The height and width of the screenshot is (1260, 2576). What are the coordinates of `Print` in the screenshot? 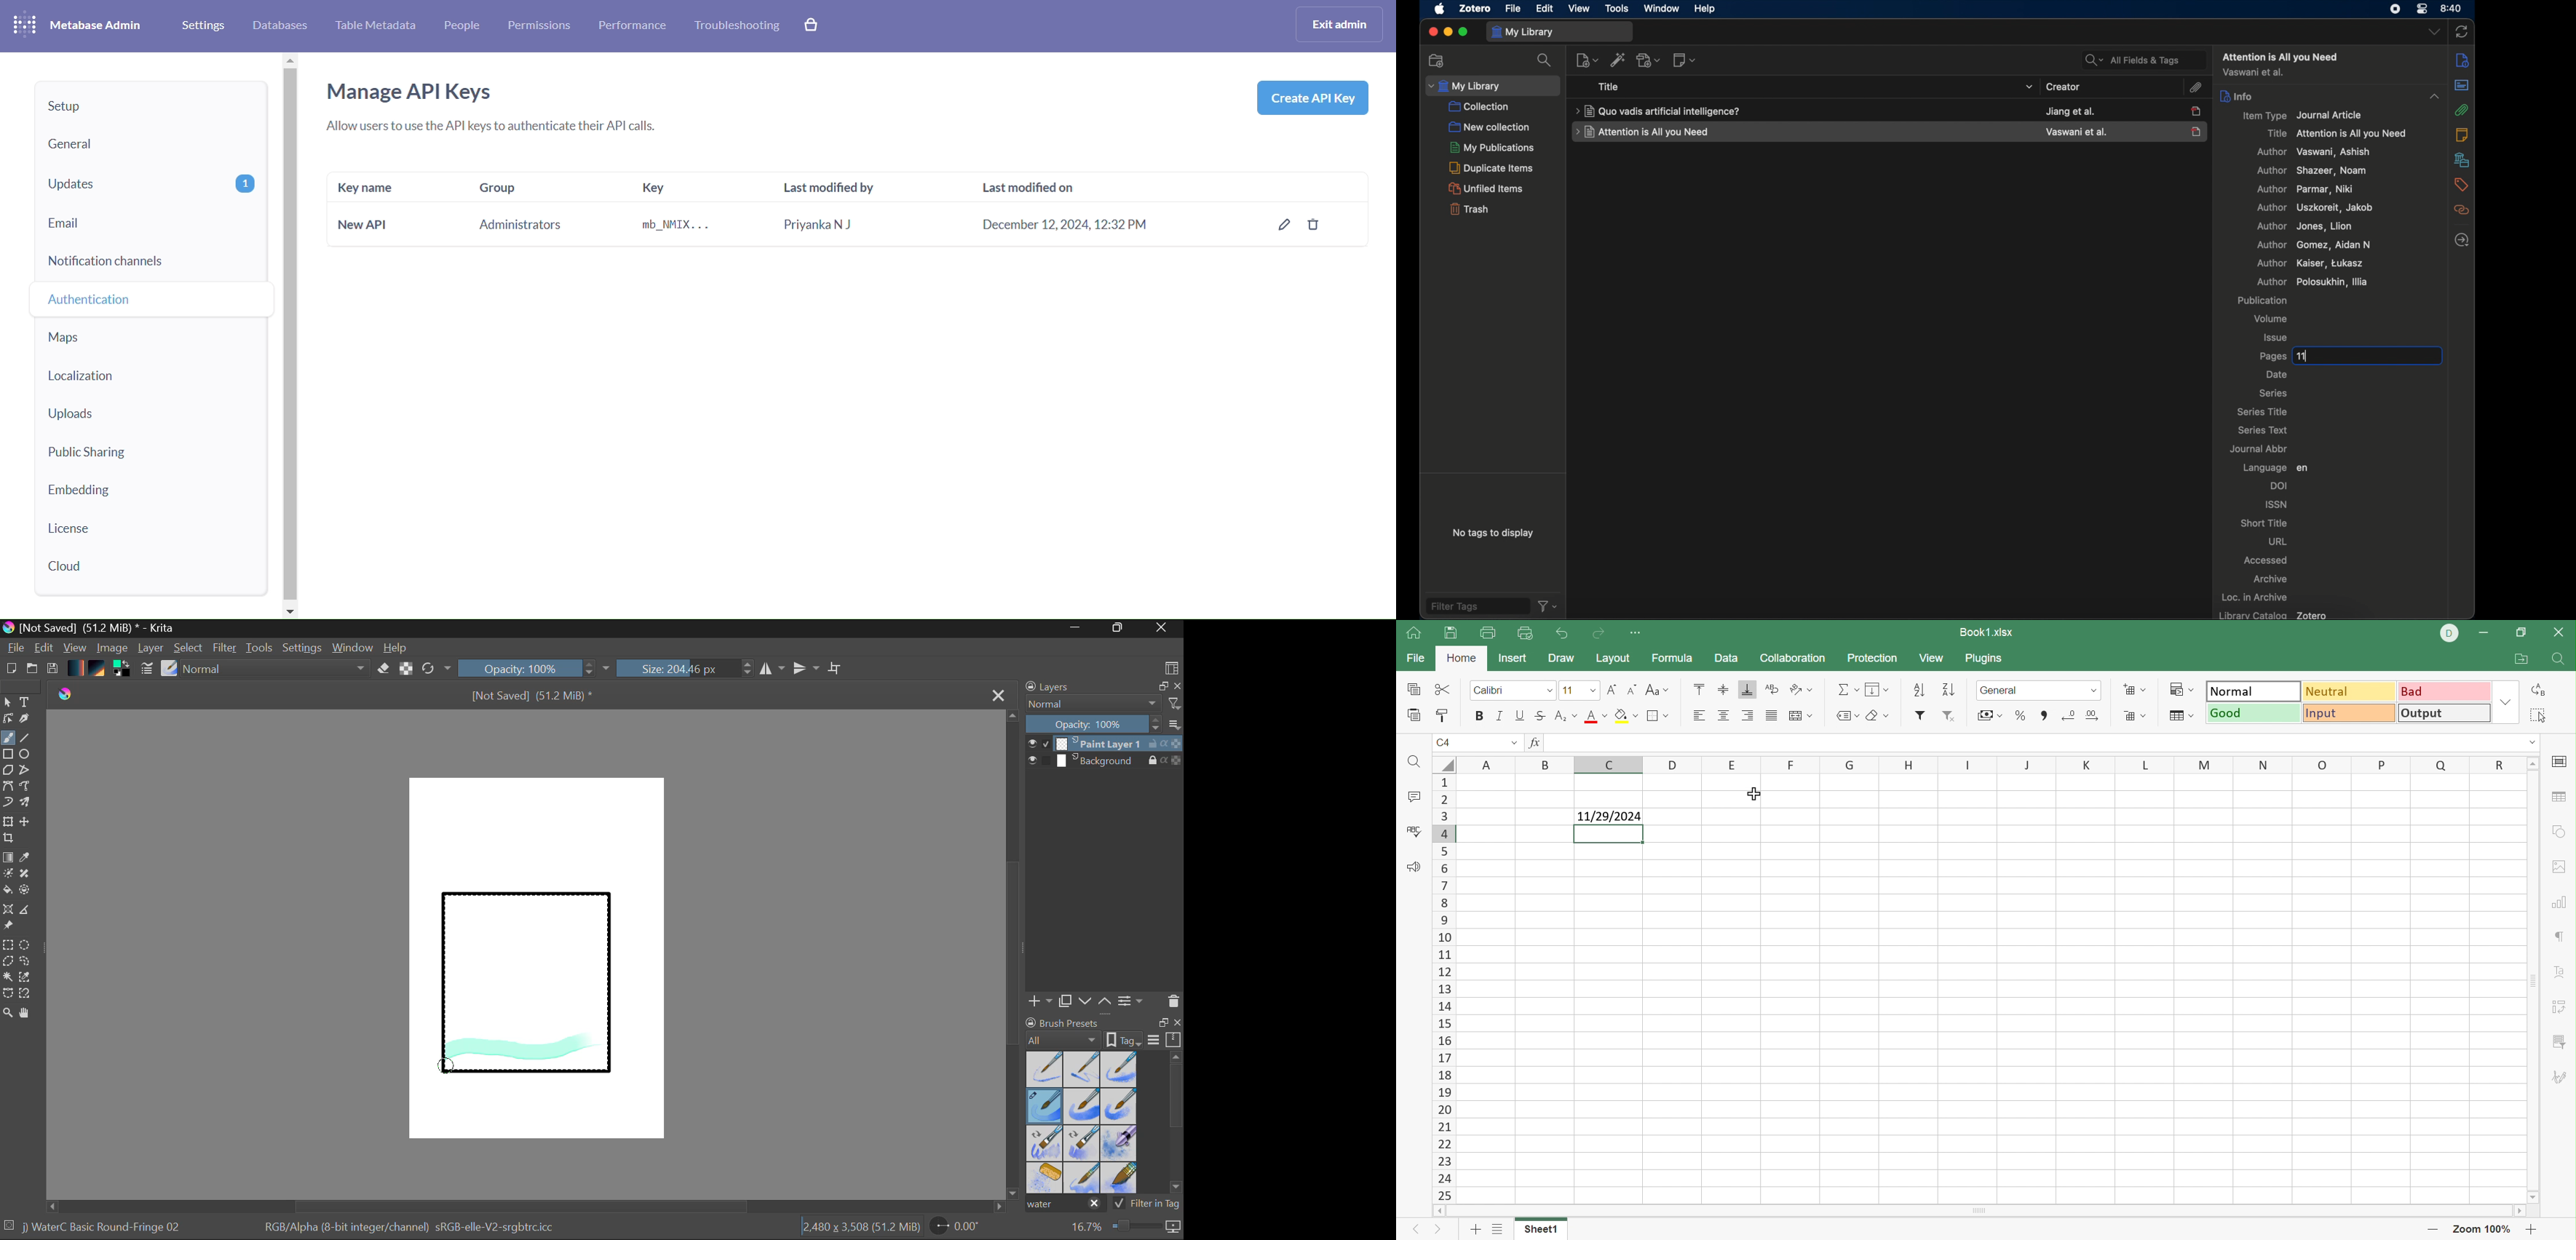 It's located at (1450, 634).